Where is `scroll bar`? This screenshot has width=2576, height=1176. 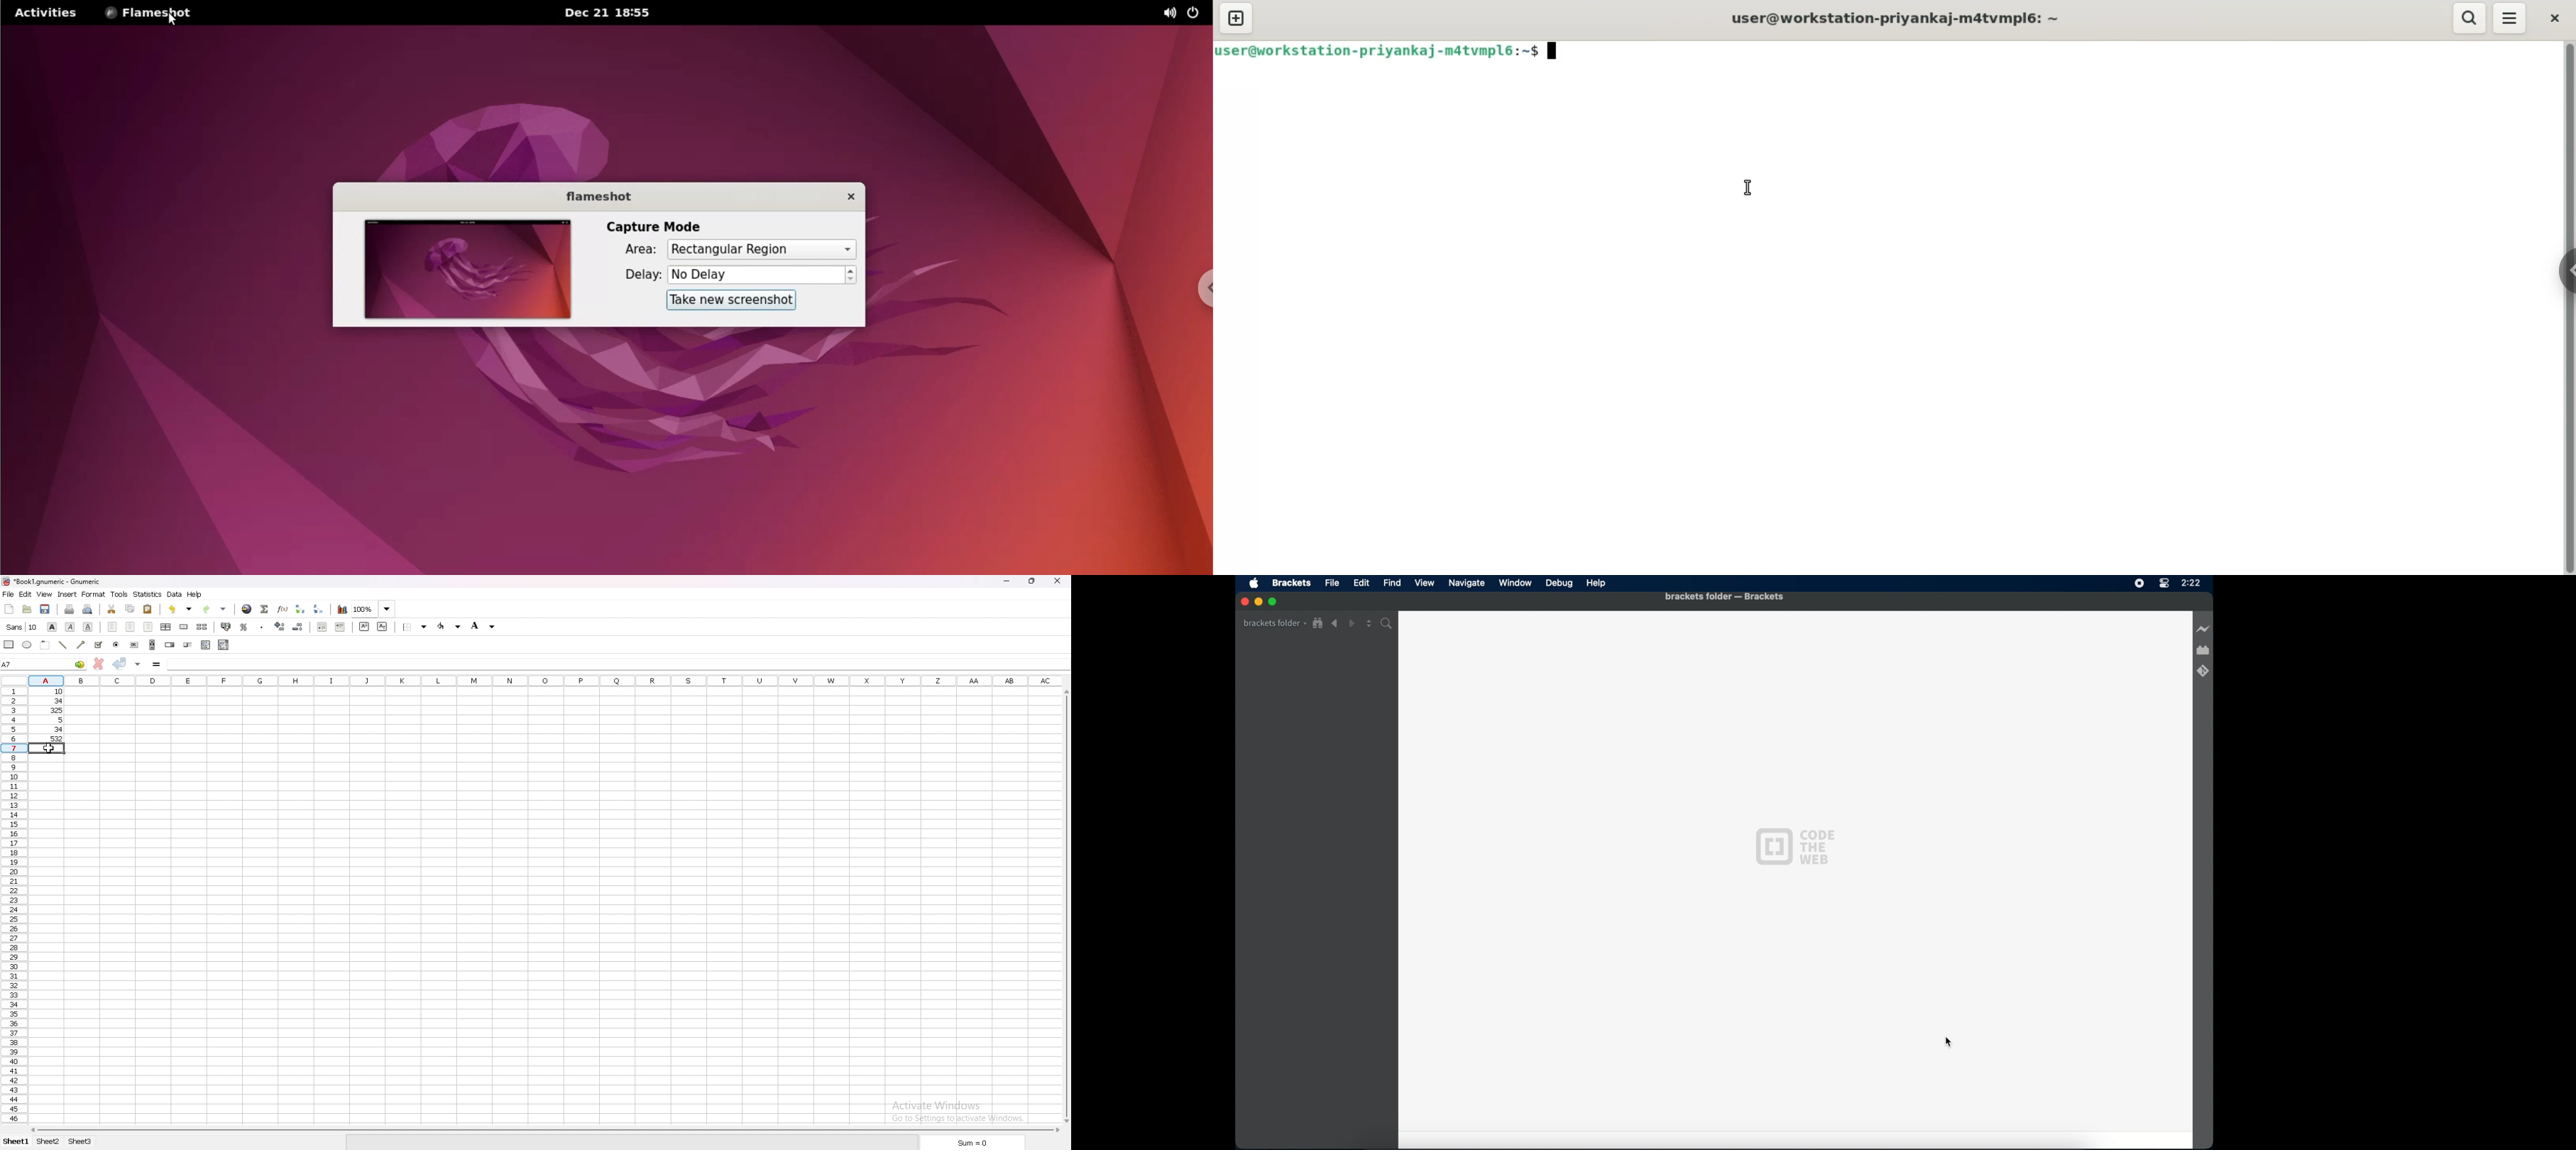 scroll bar is located at coordinates (1066, 905).